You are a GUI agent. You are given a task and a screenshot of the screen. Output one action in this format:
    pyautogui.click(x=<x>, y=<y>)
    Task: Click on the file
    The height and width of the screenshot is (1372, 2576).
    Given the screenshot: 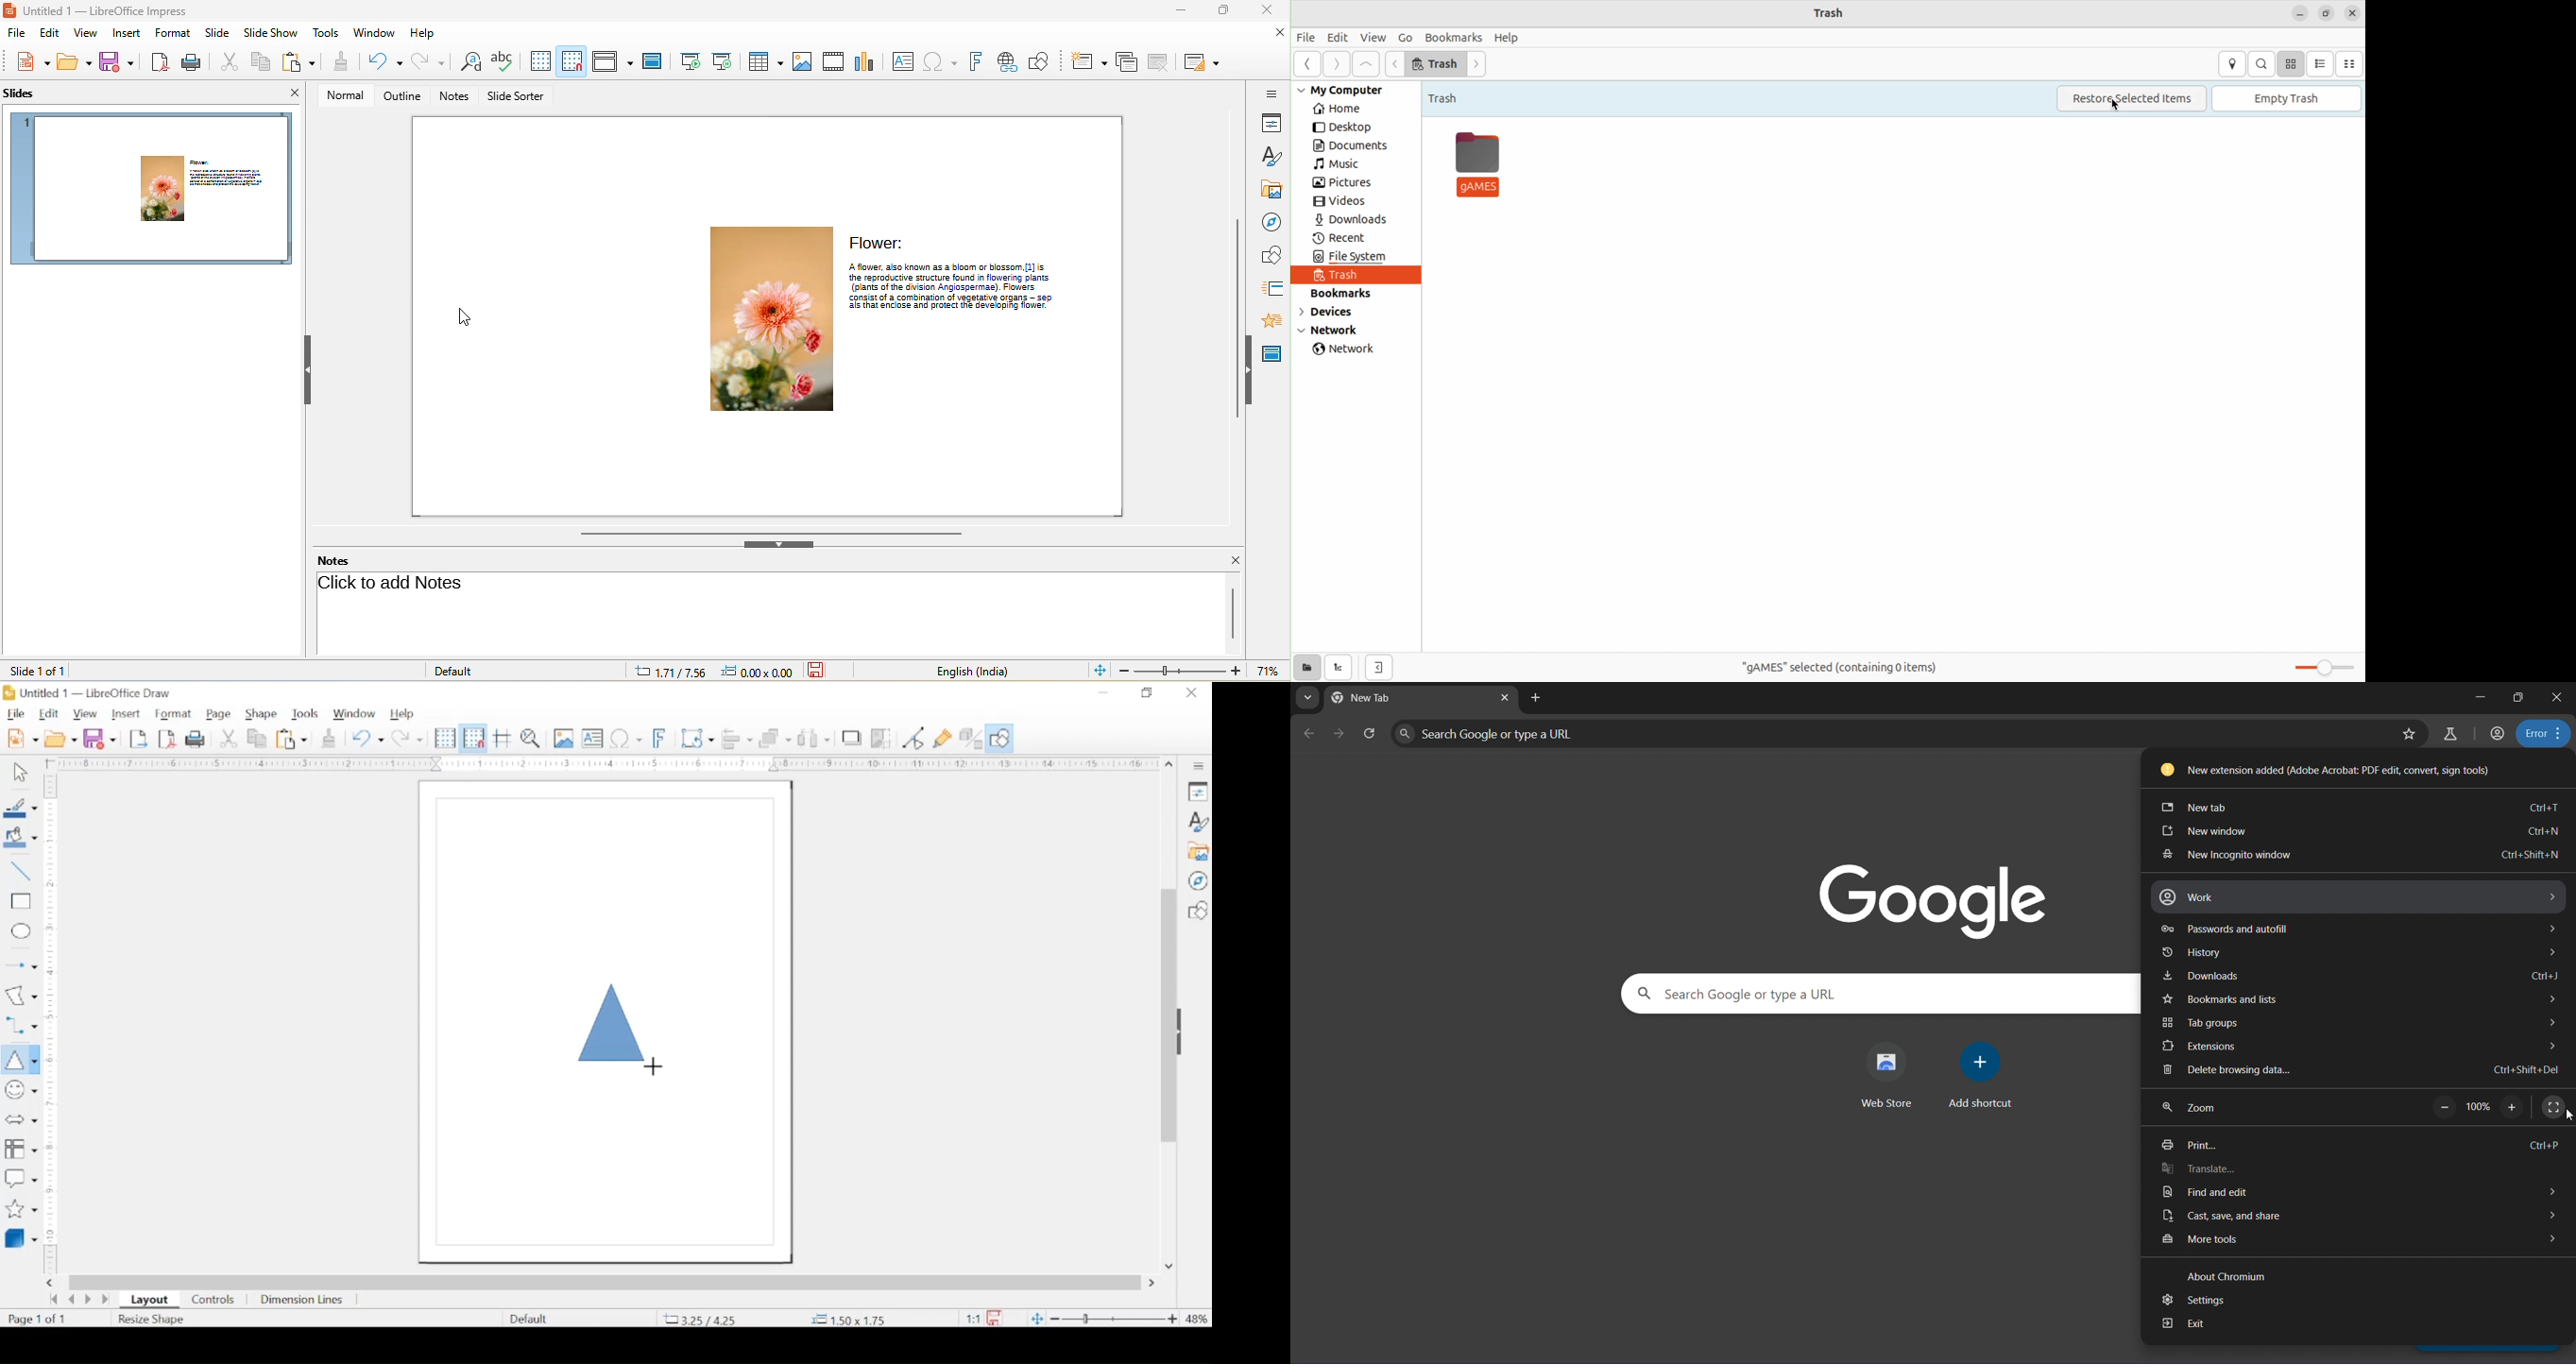 What is the action you would take?
    pyautogui.click(x=16, y=713)
    